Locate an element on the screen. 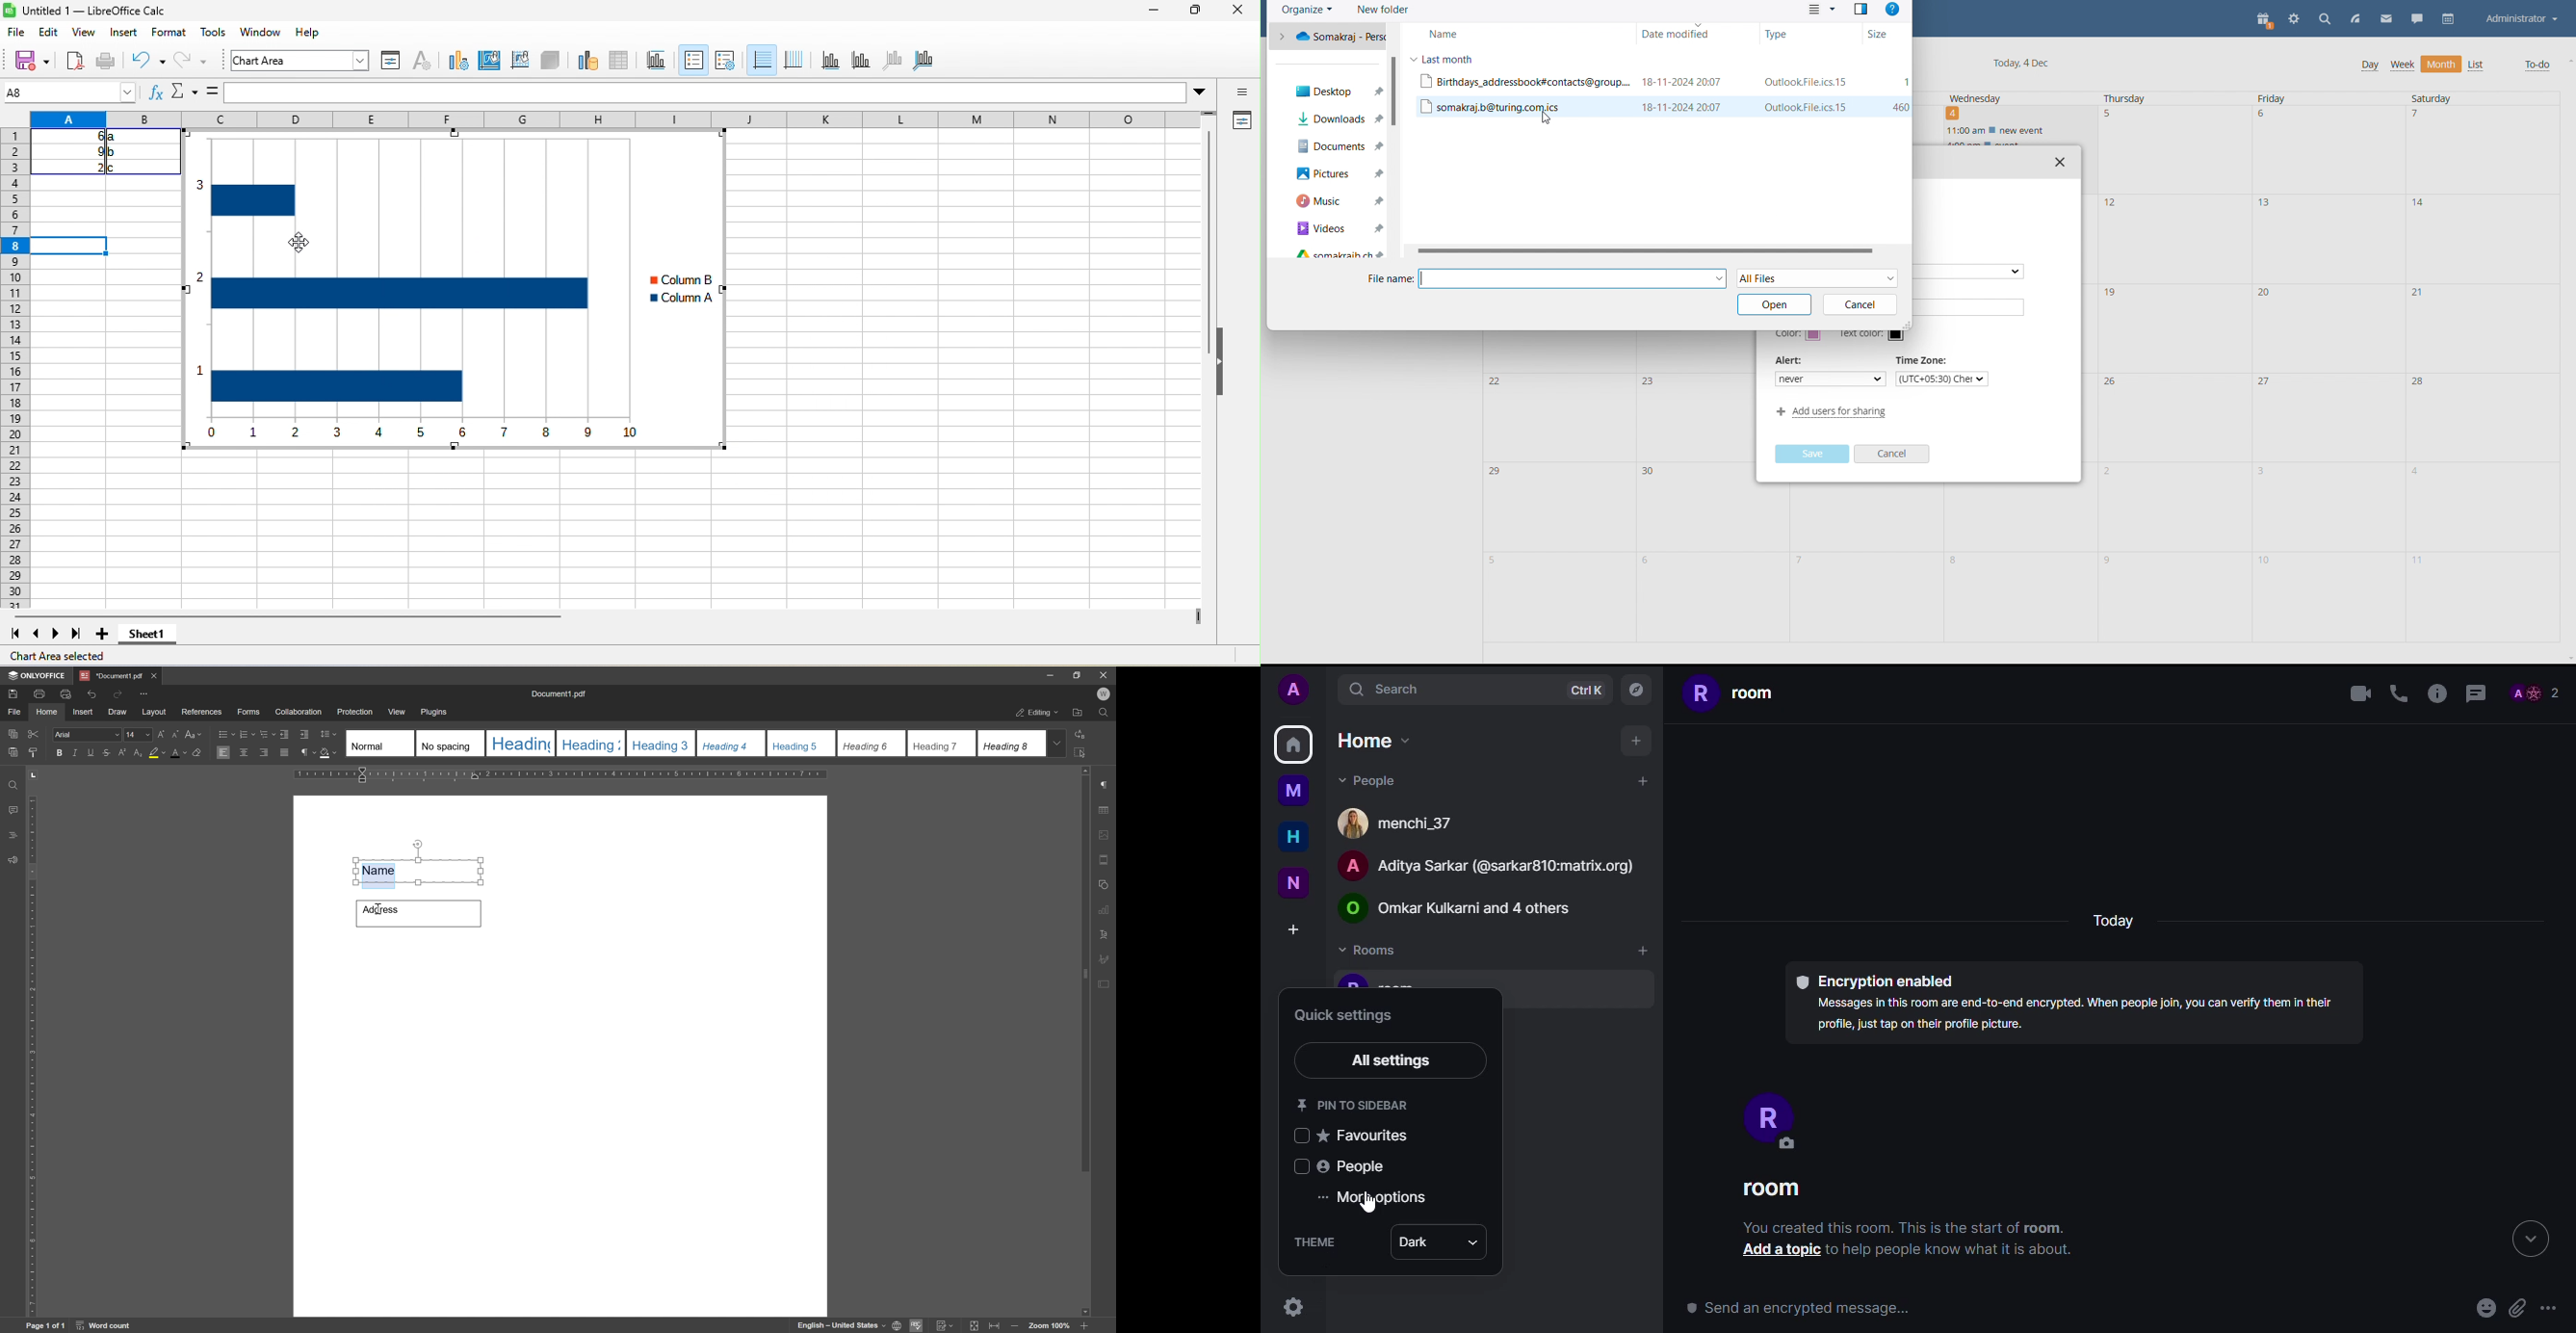 This screenshot has height=1344, width=2576. view is located at coordinates (87, 31).